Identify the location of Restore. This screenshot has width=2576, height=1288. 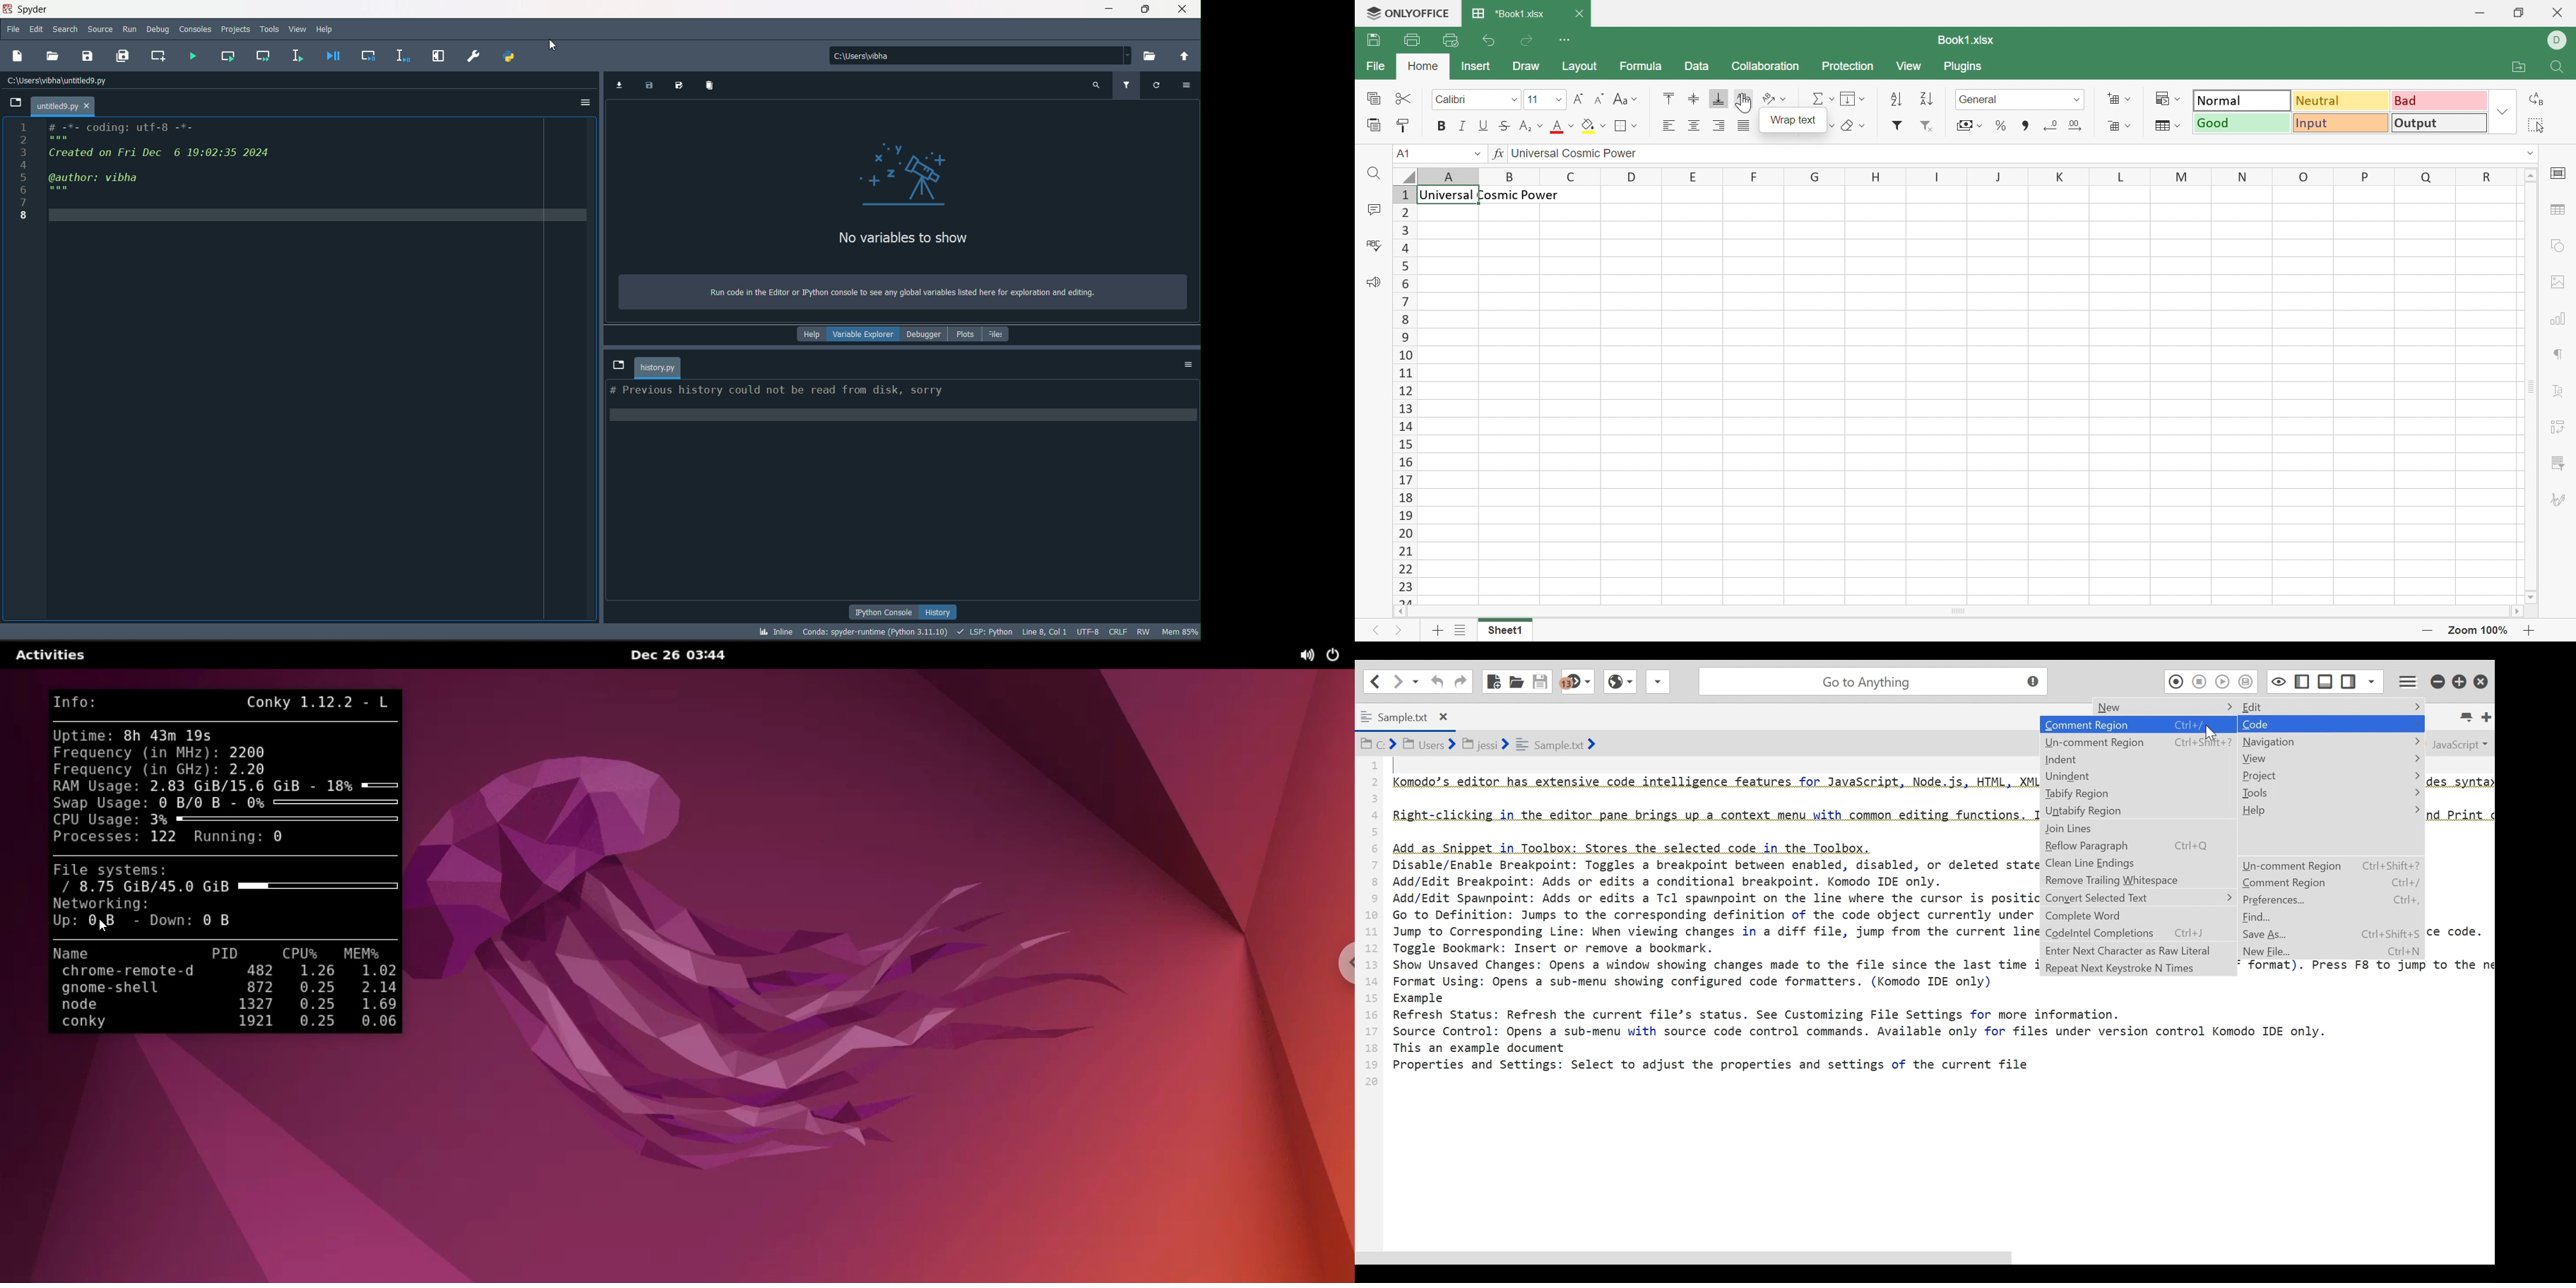
(2460, 680).